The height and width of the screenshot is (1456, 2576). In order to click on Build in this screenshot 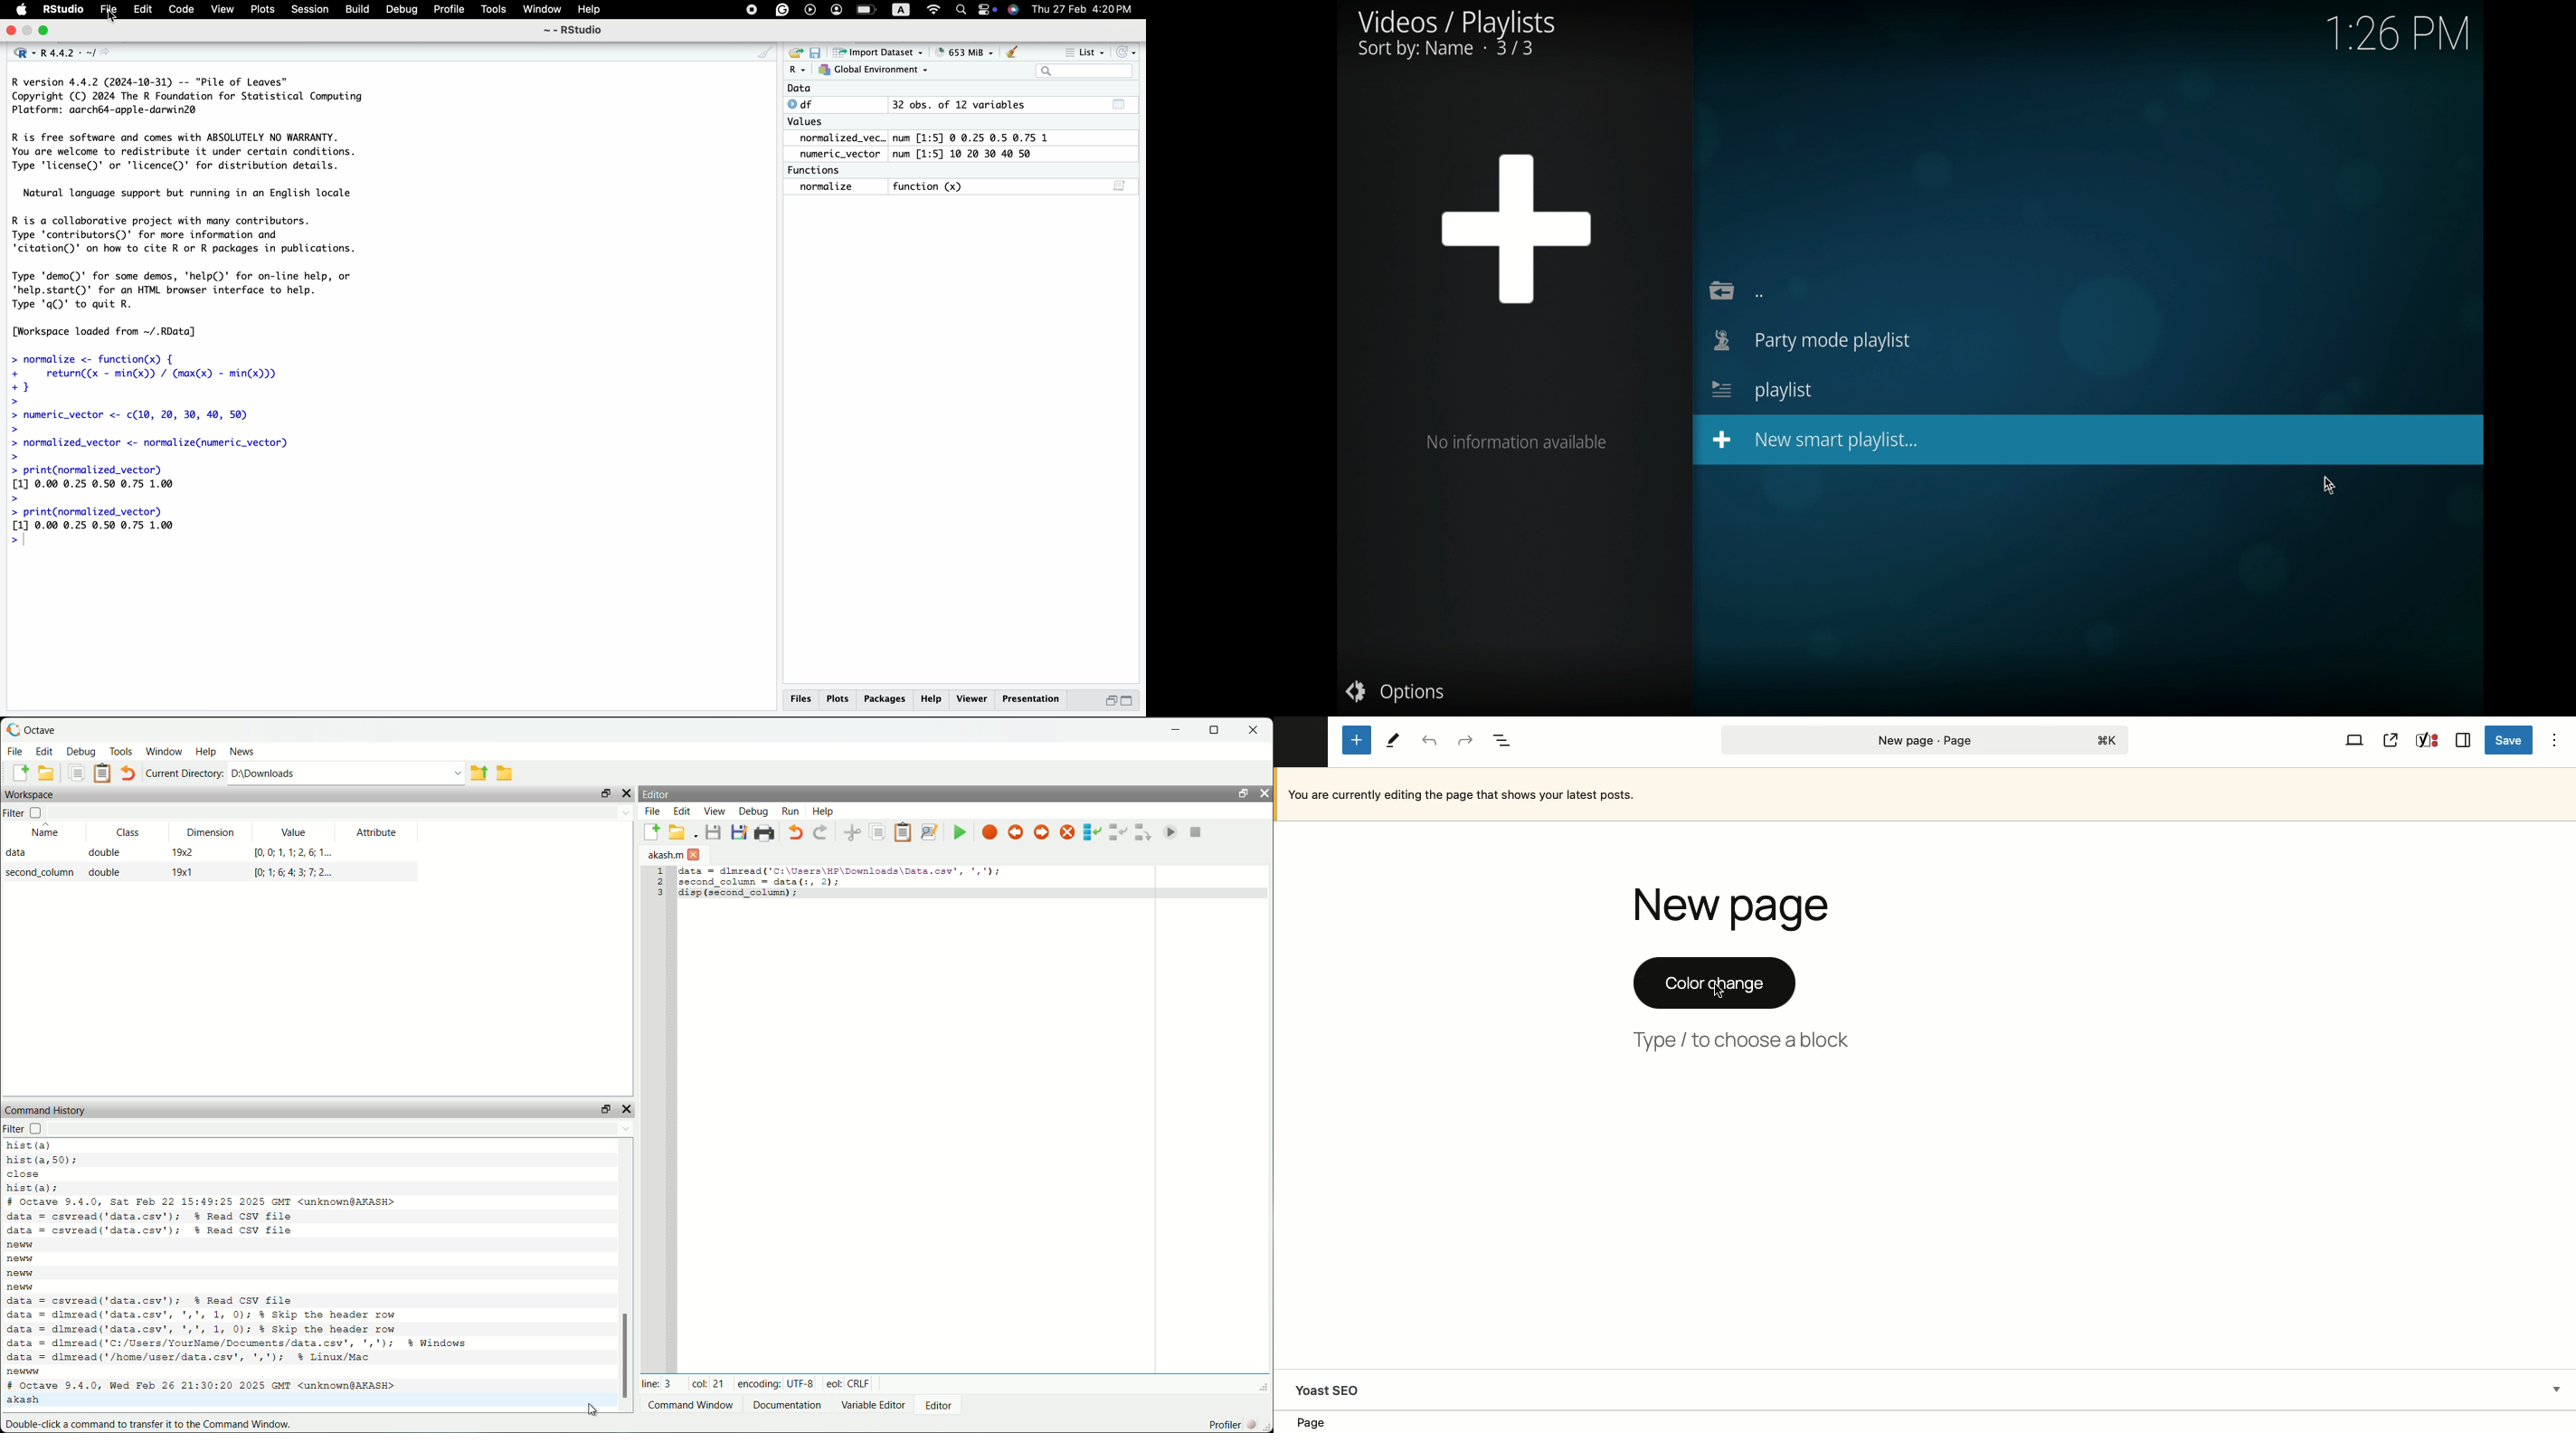, I will do `click(357, 9)`.